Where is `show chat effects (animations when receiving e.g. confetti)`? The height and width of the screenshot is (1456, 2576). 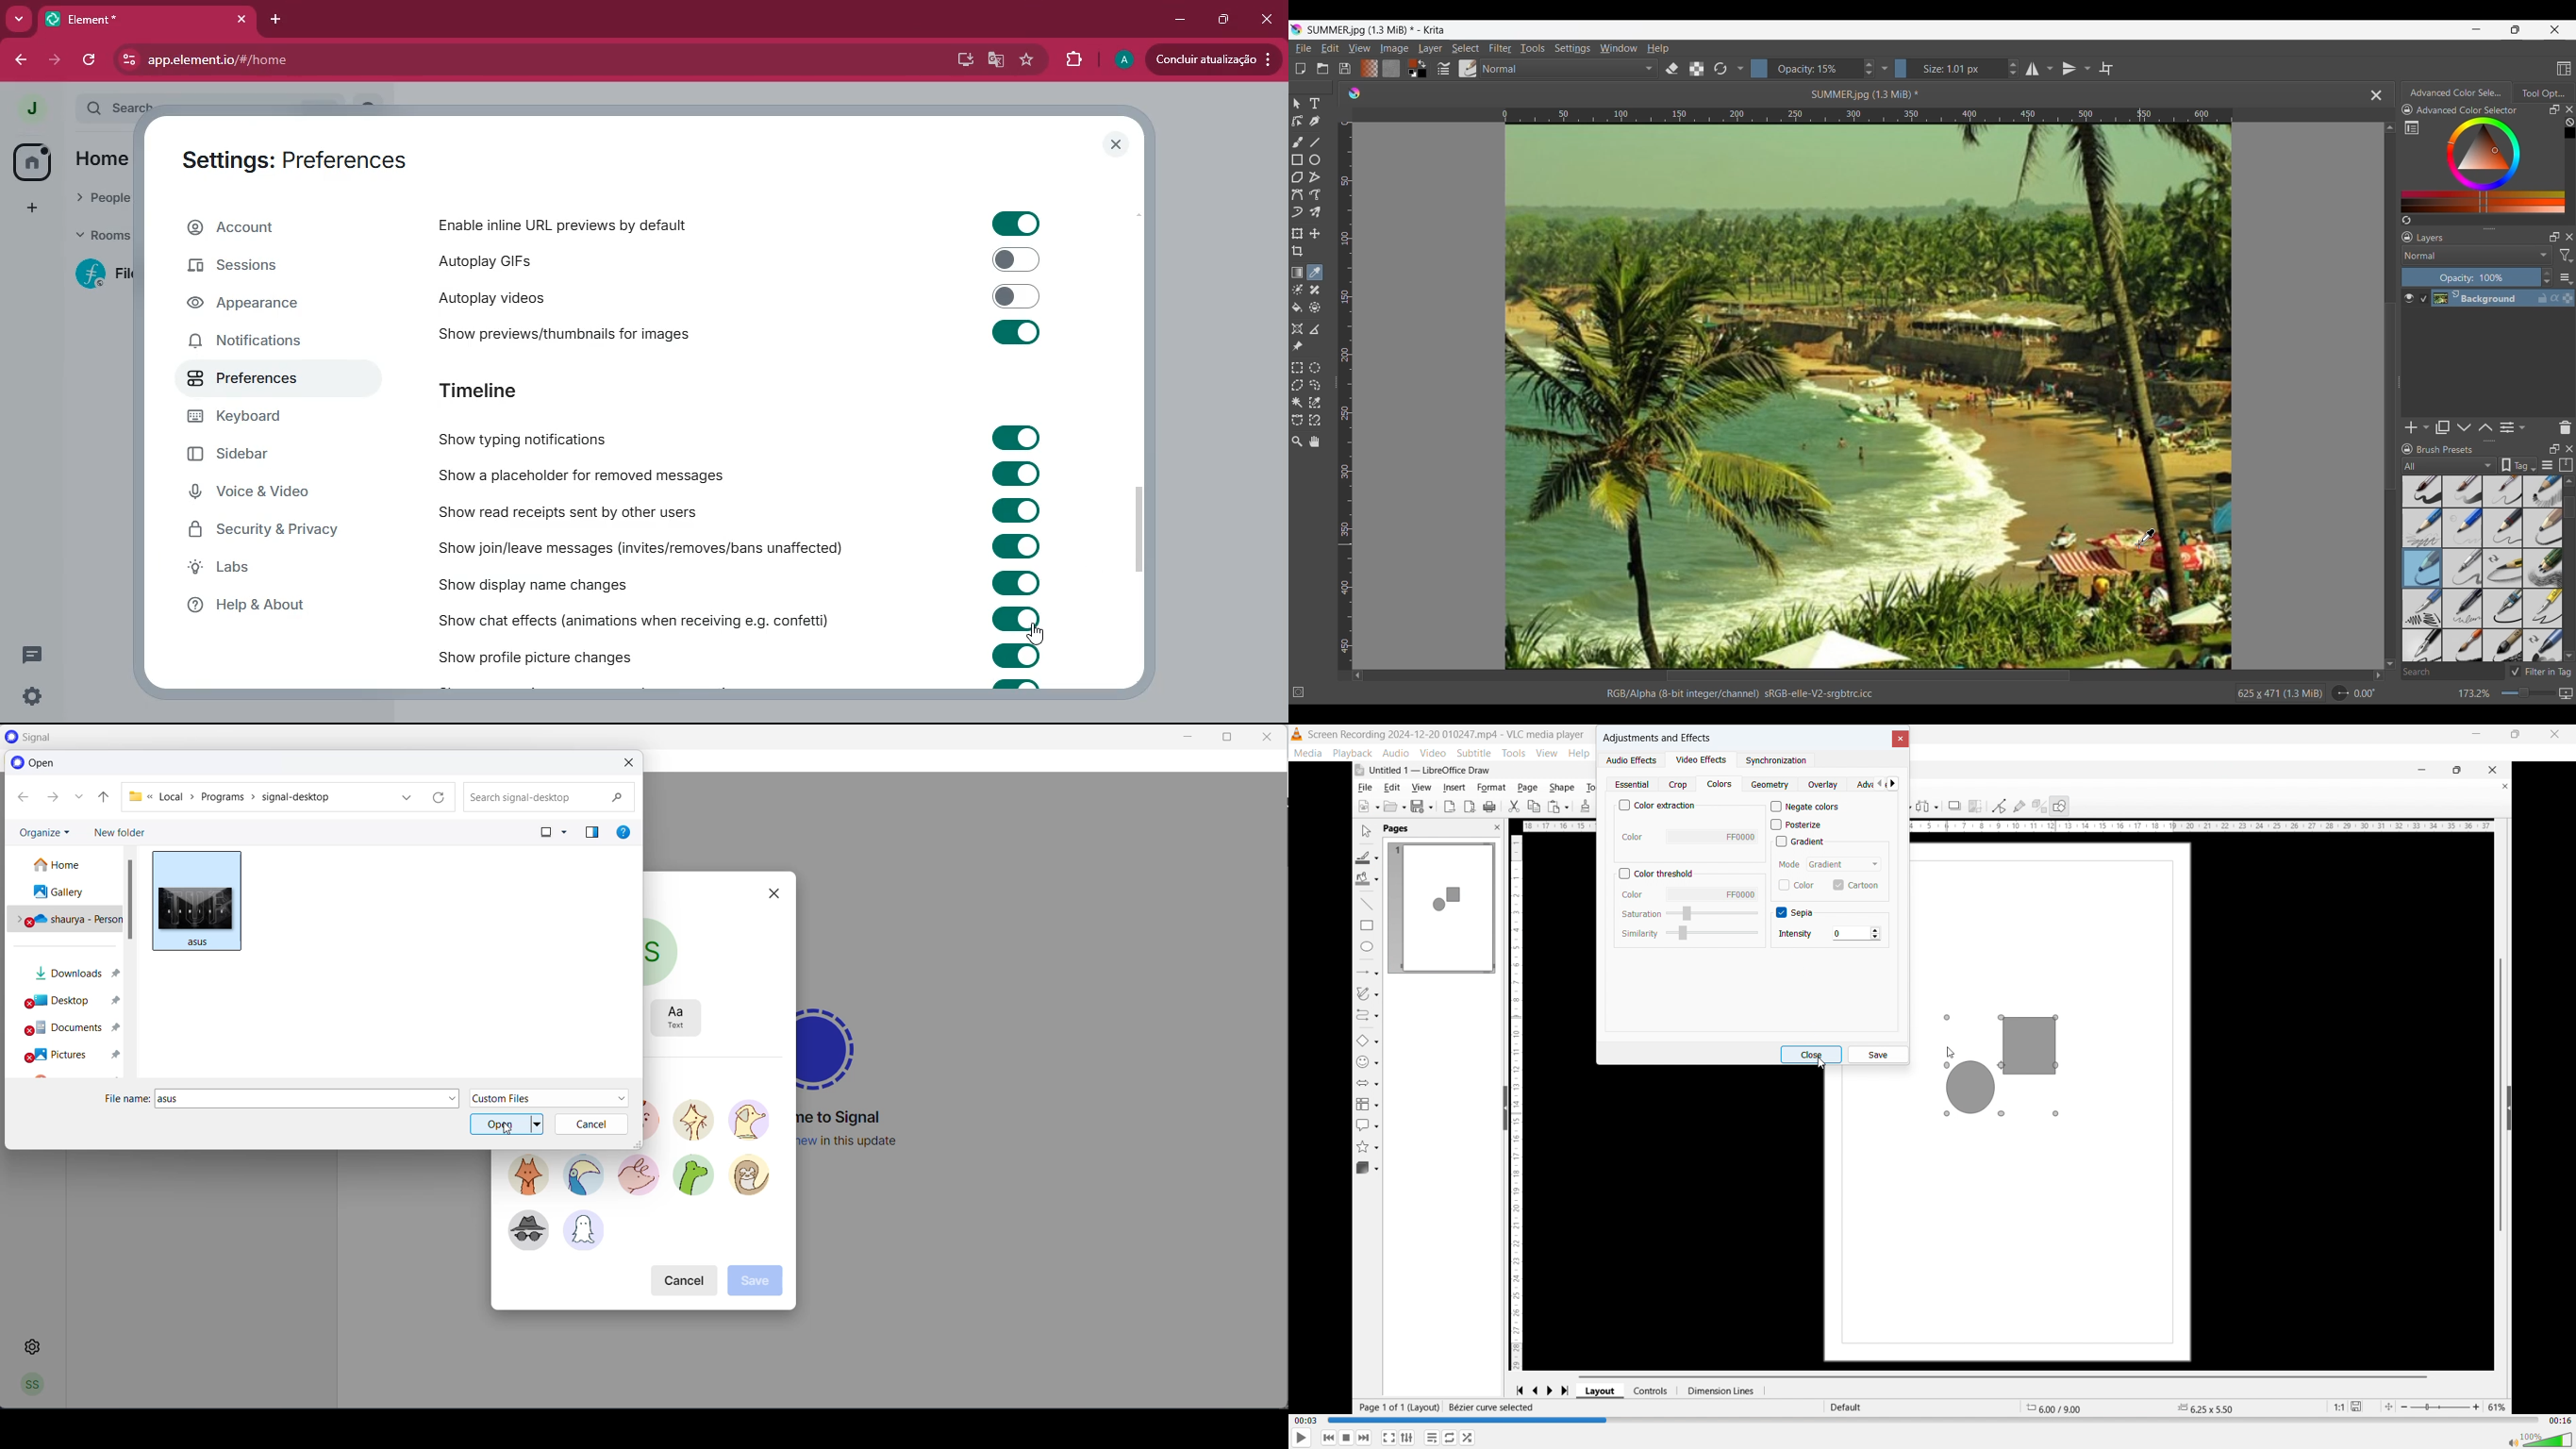
show chat effects (animations when receiving e.g. confetti) is located at coordinates (636, 617).